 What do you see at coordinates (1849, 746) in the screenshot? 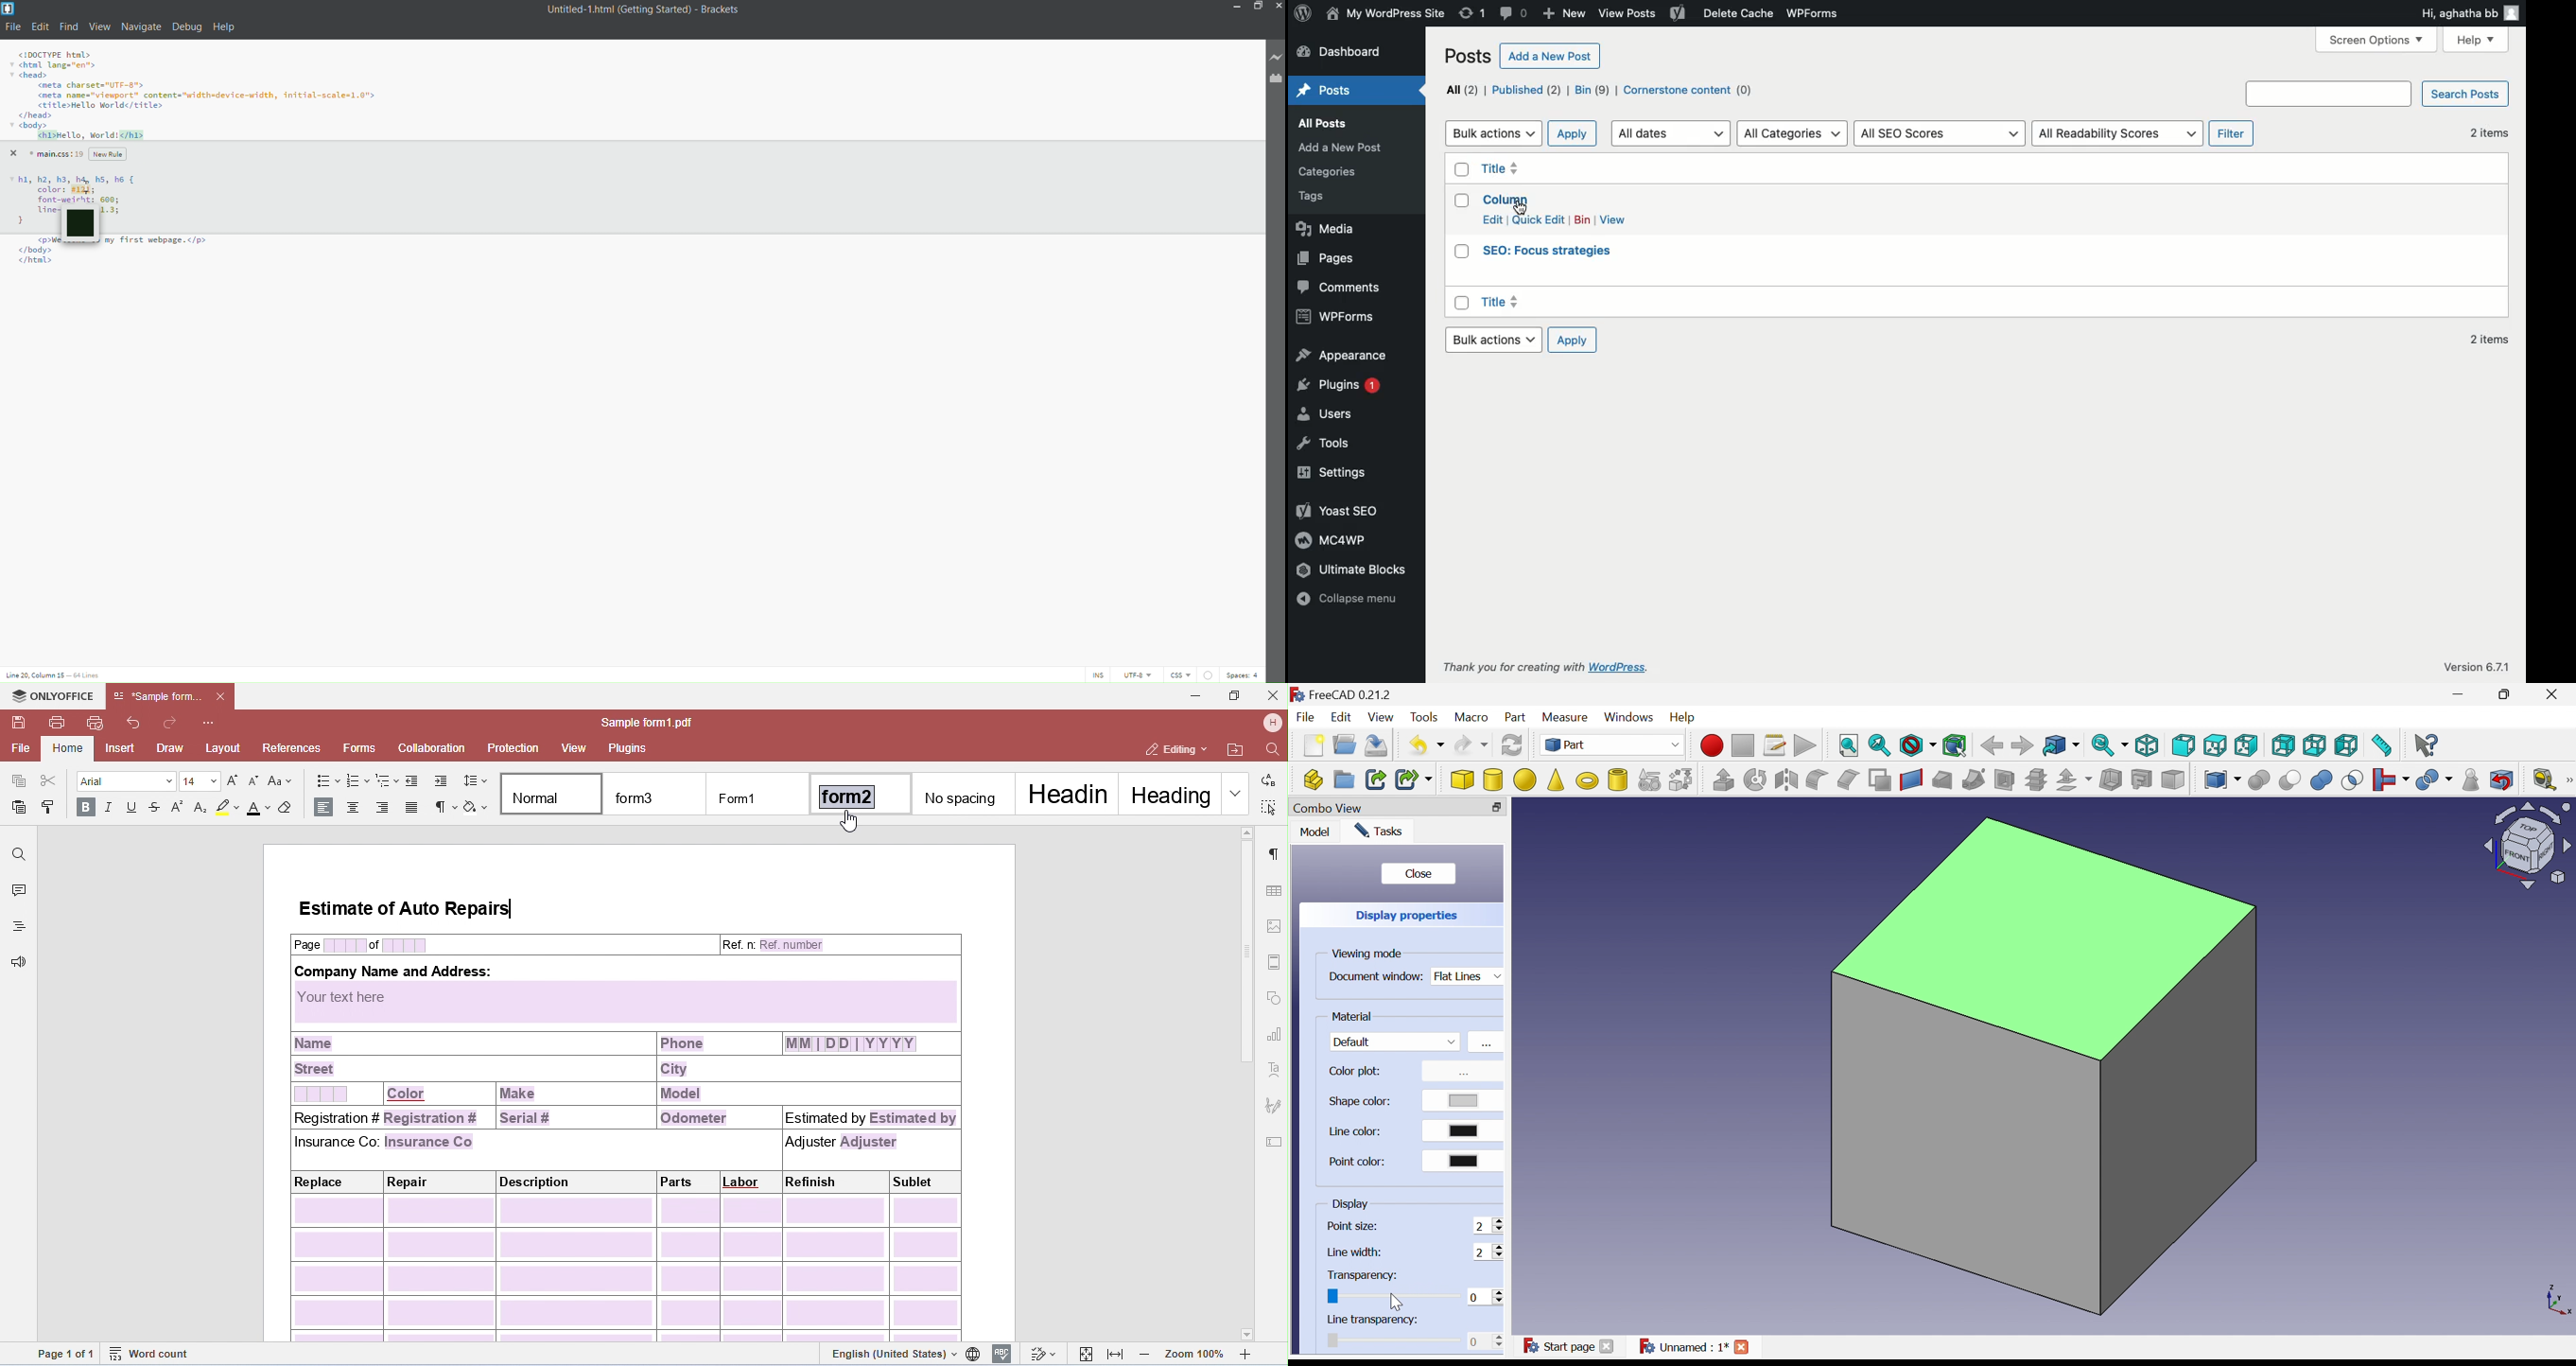
I see `Fit style` at bounding box center [1849, 746].